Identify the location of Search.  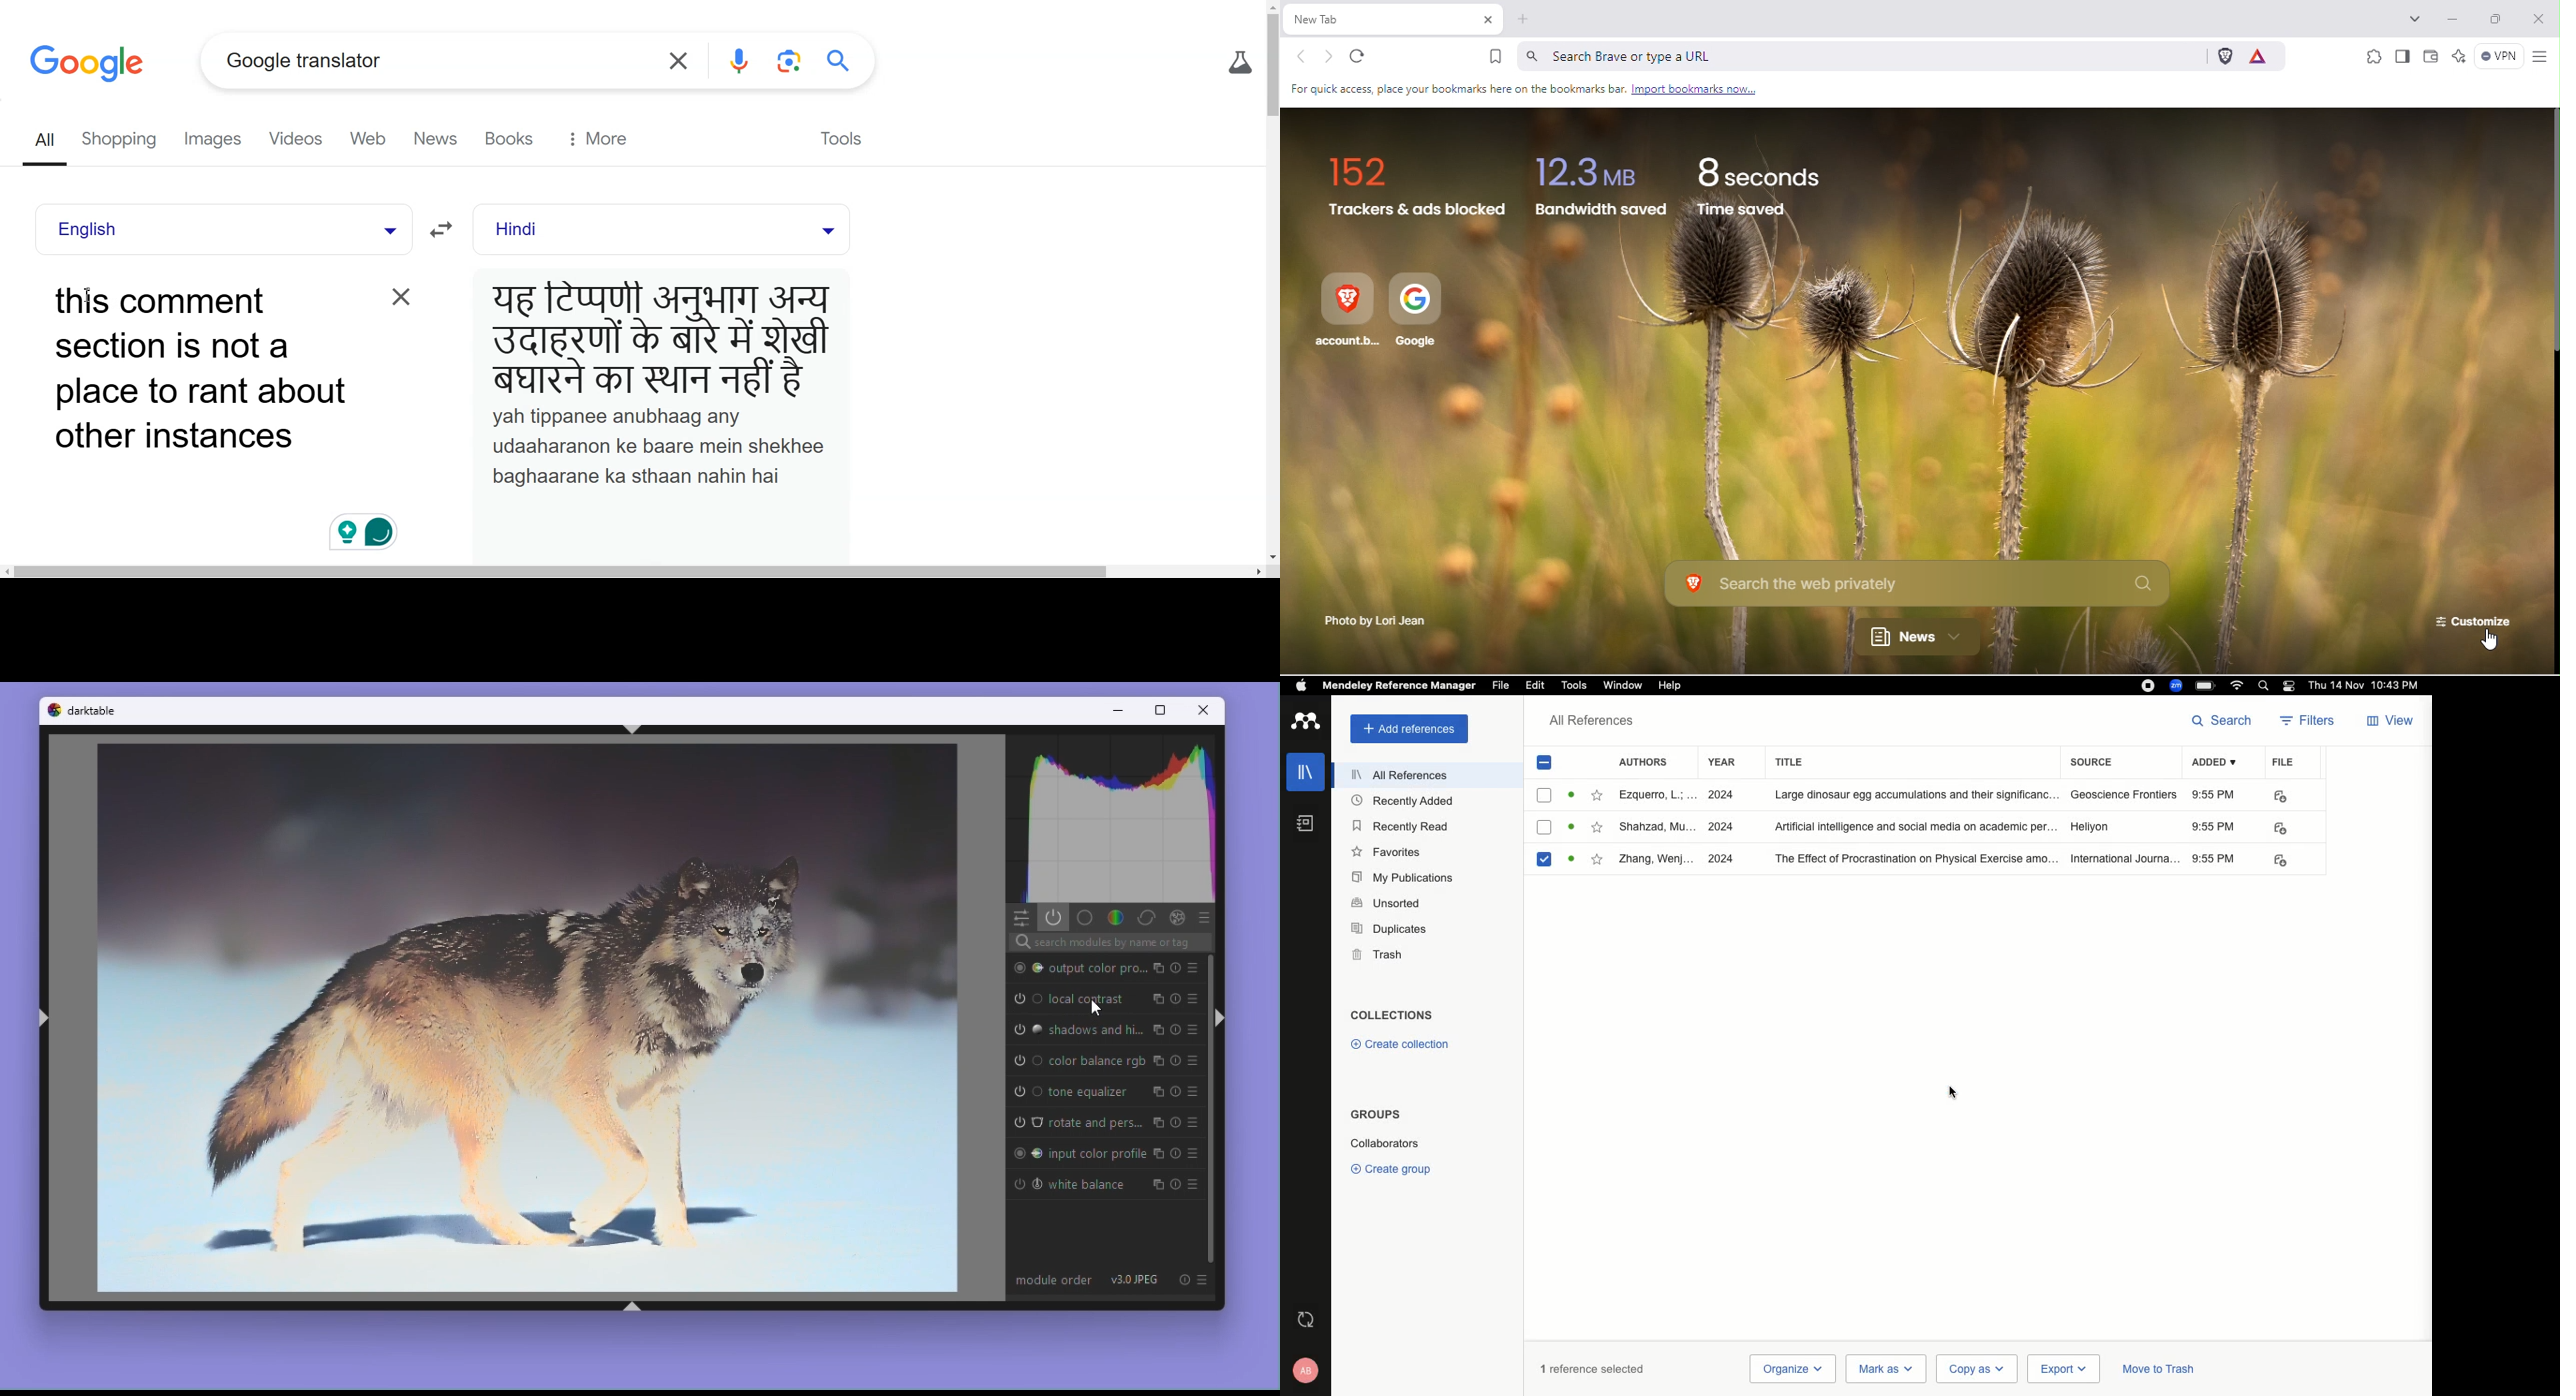
(2225, 720).